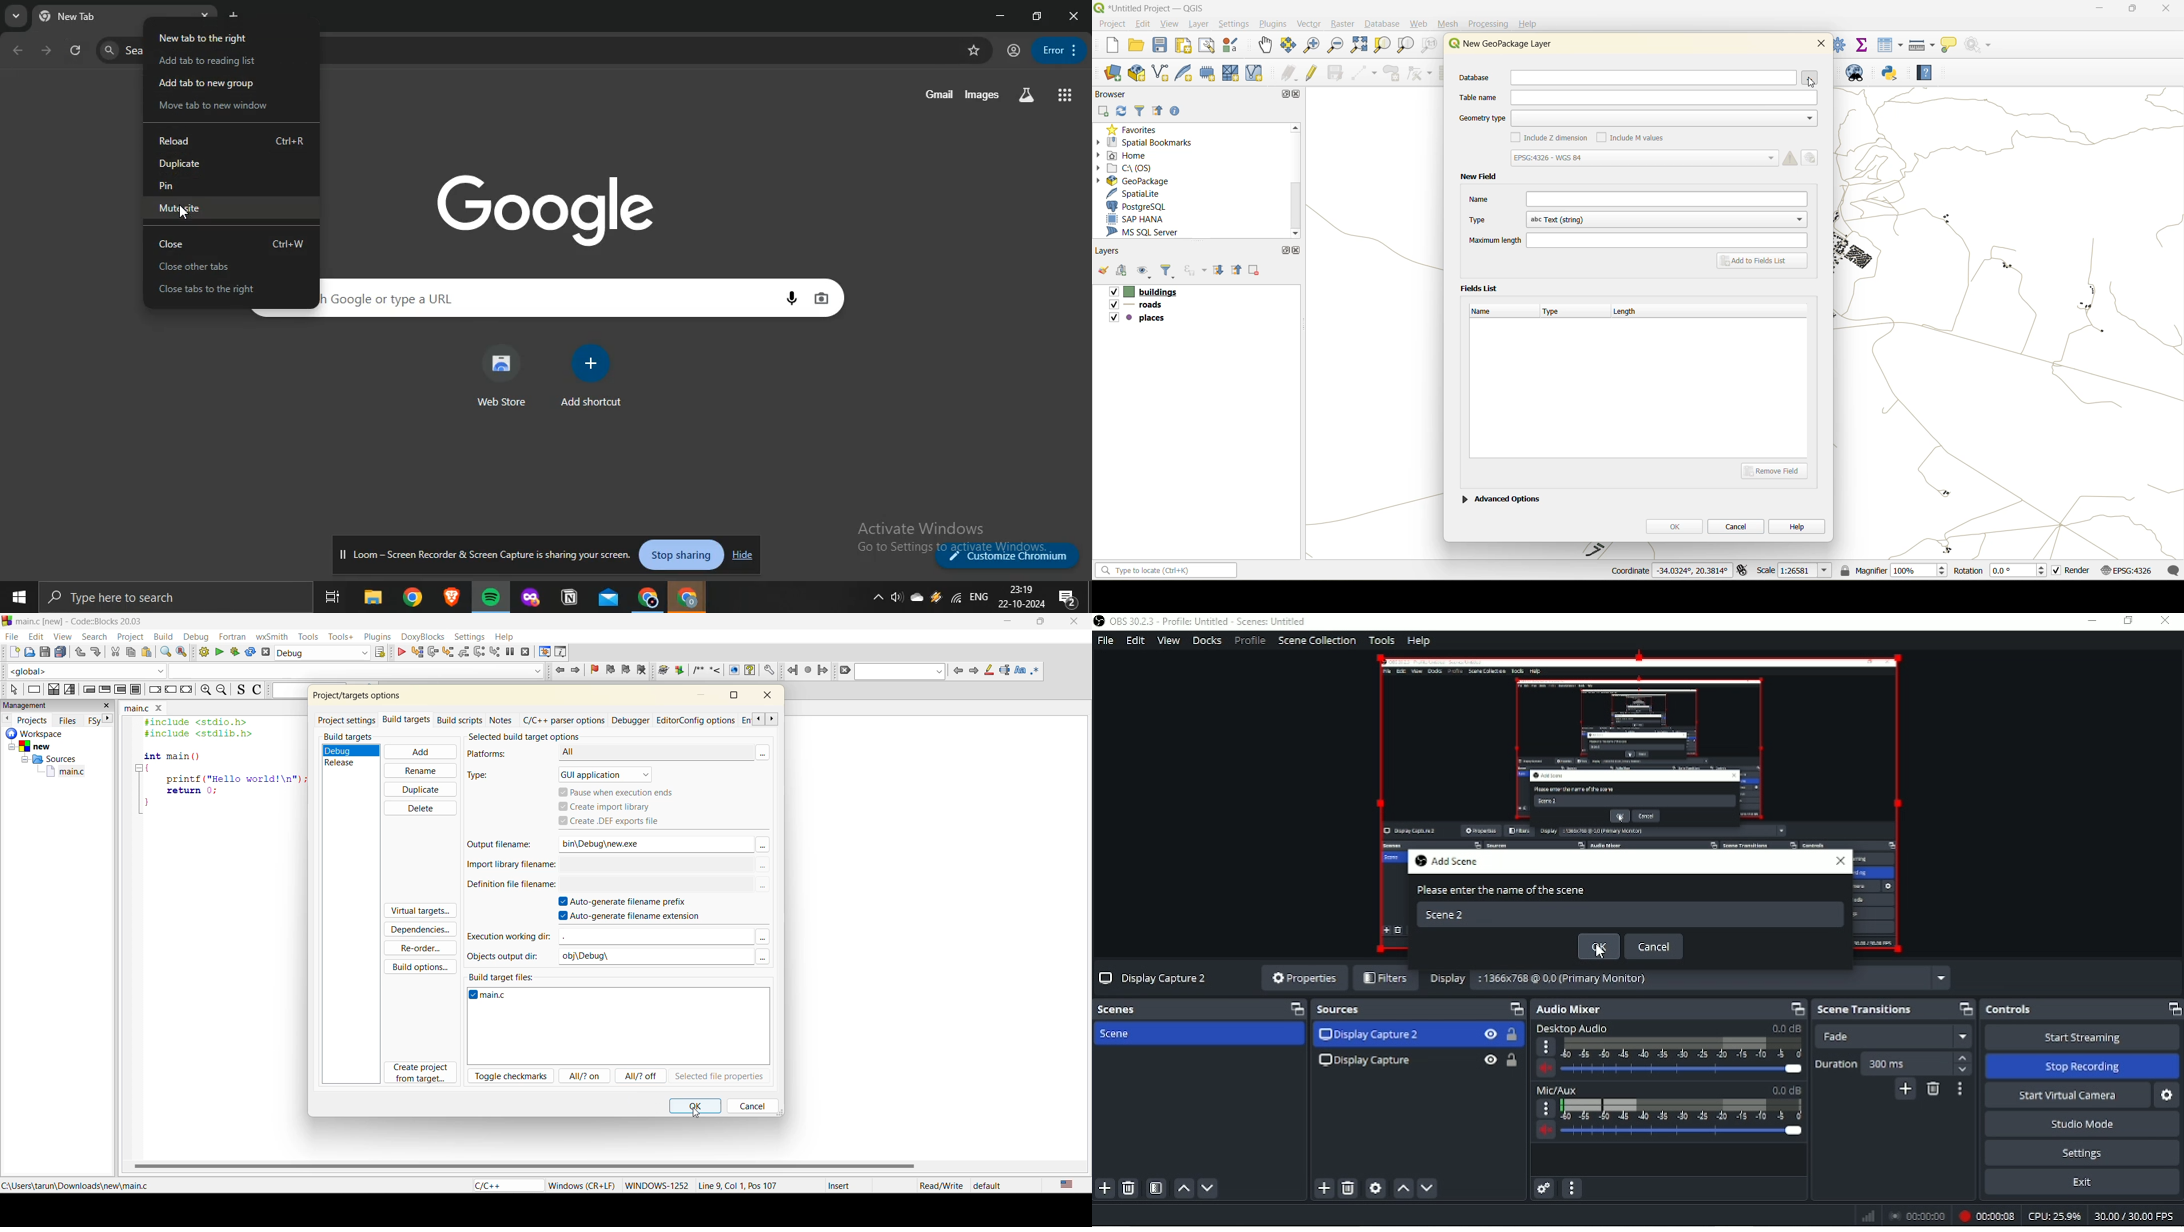  Describe the element at coordinates (1150, 234) in the screenshot. I see `ms sql server` at that location.